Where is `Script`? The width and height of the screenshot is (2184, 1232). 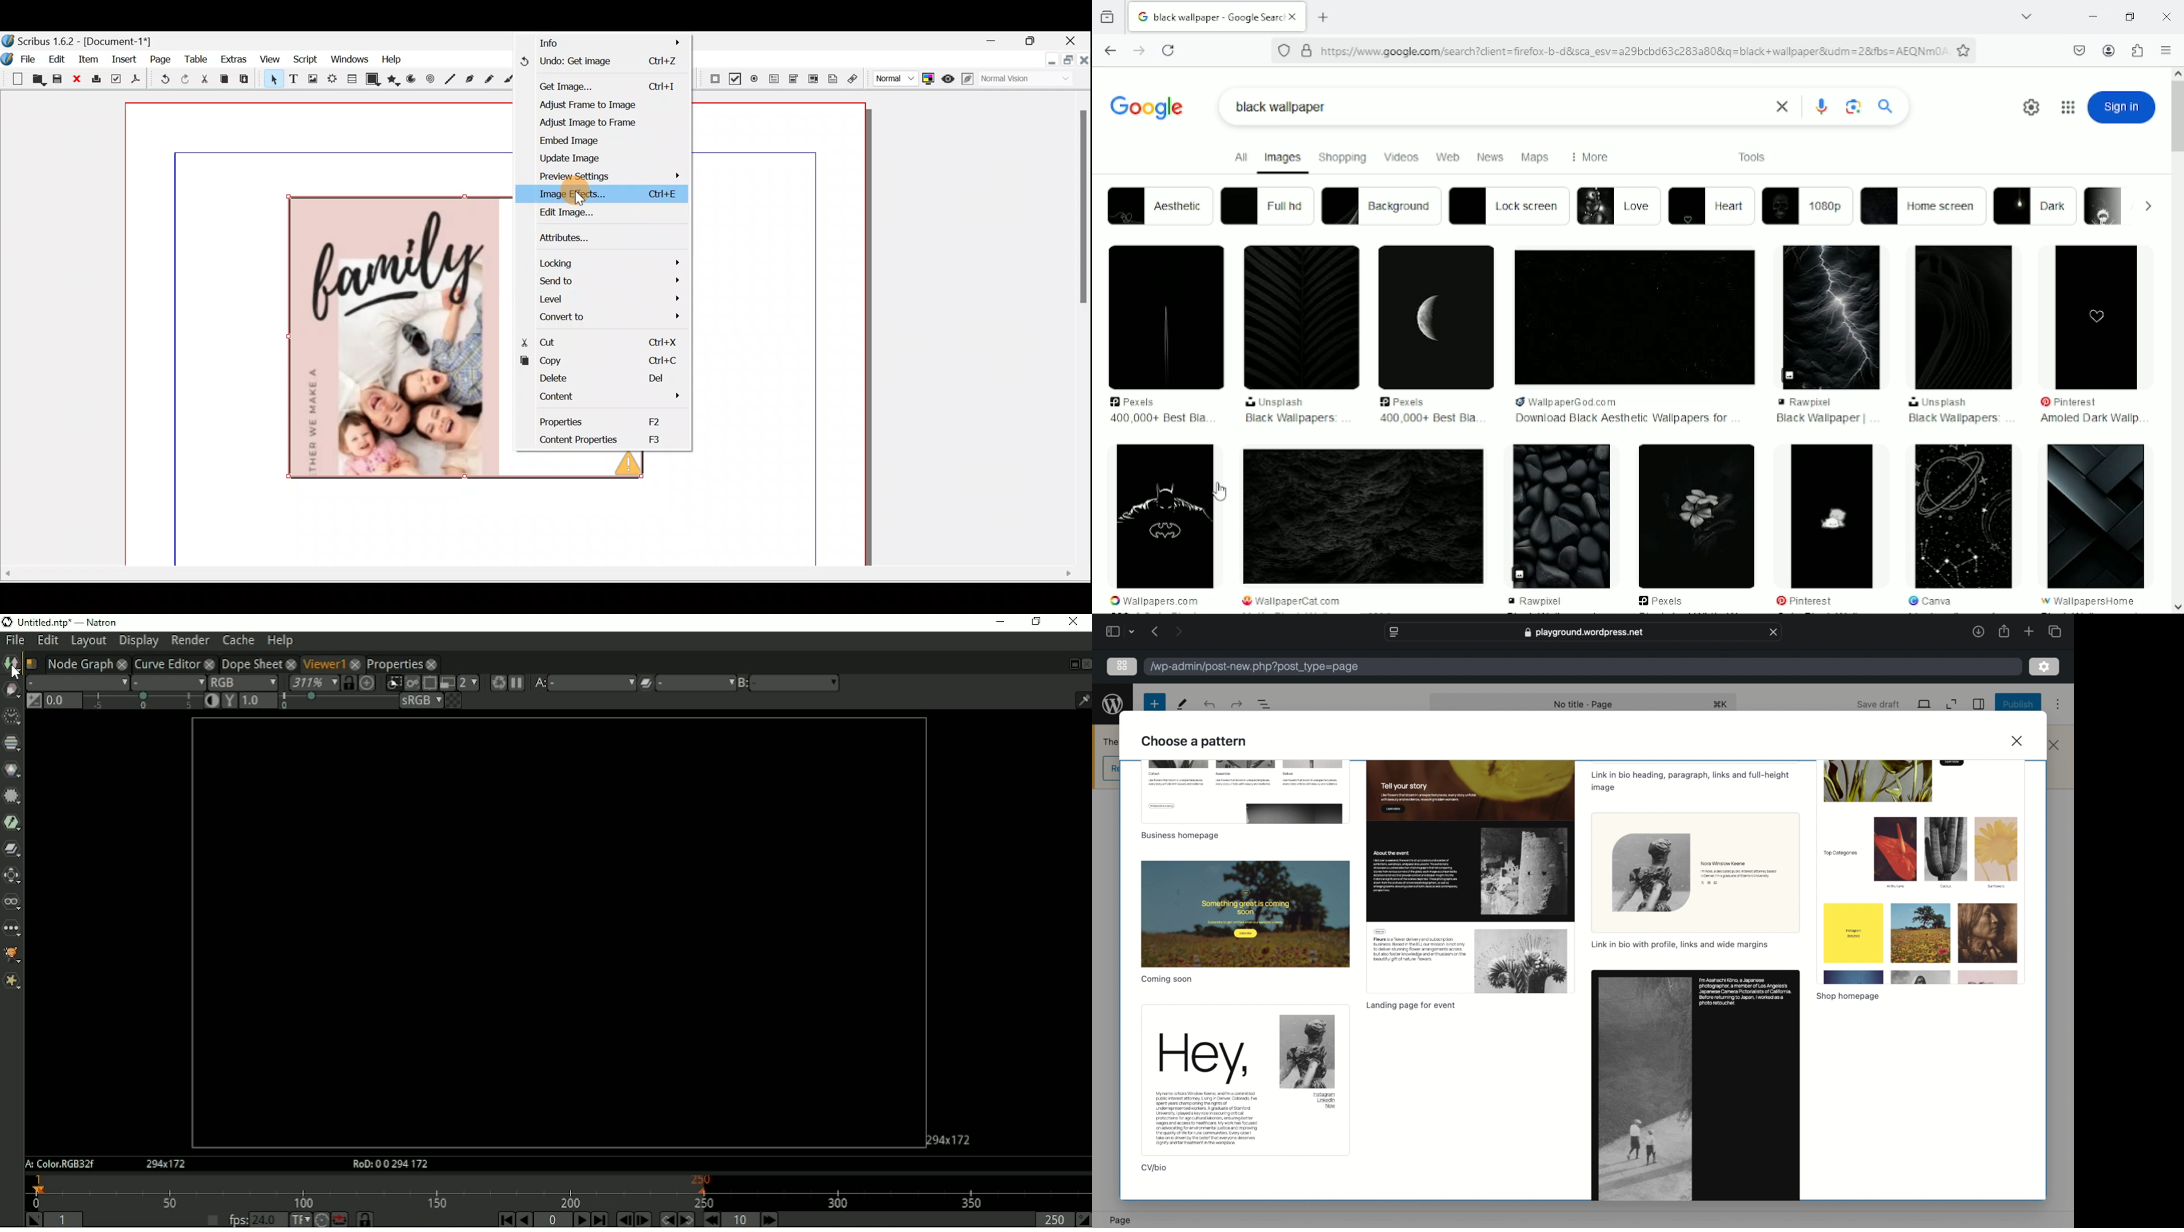 Script is located at coordinates (305, 60).